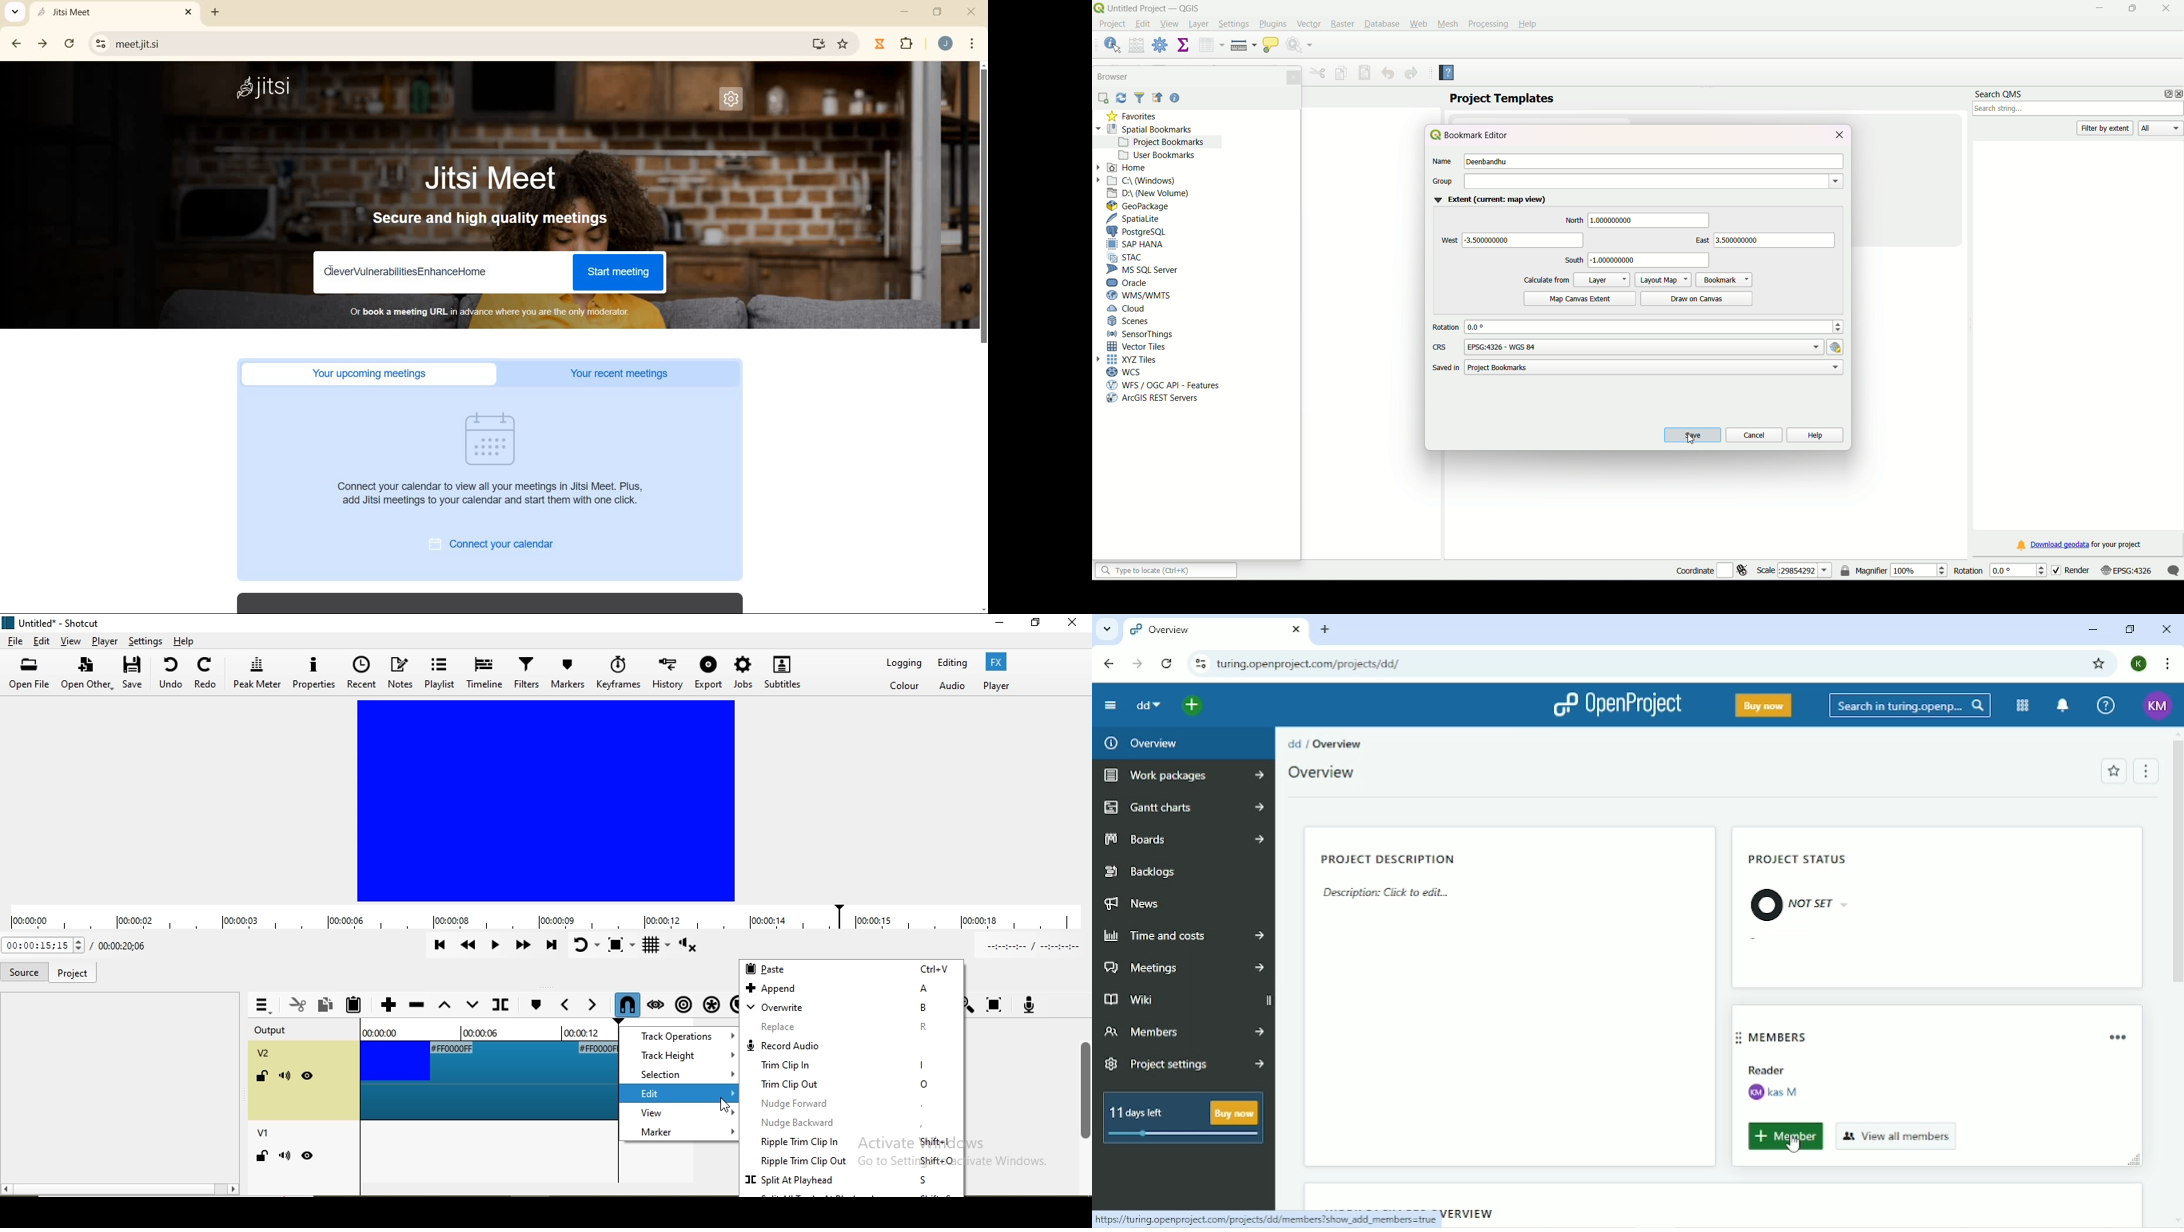 The width and height of the screenshot is (2184, 1232). What do you see at coordinates (677, 1134) in the screenshot?
I see `marker` at bounding box center [677, 1134].